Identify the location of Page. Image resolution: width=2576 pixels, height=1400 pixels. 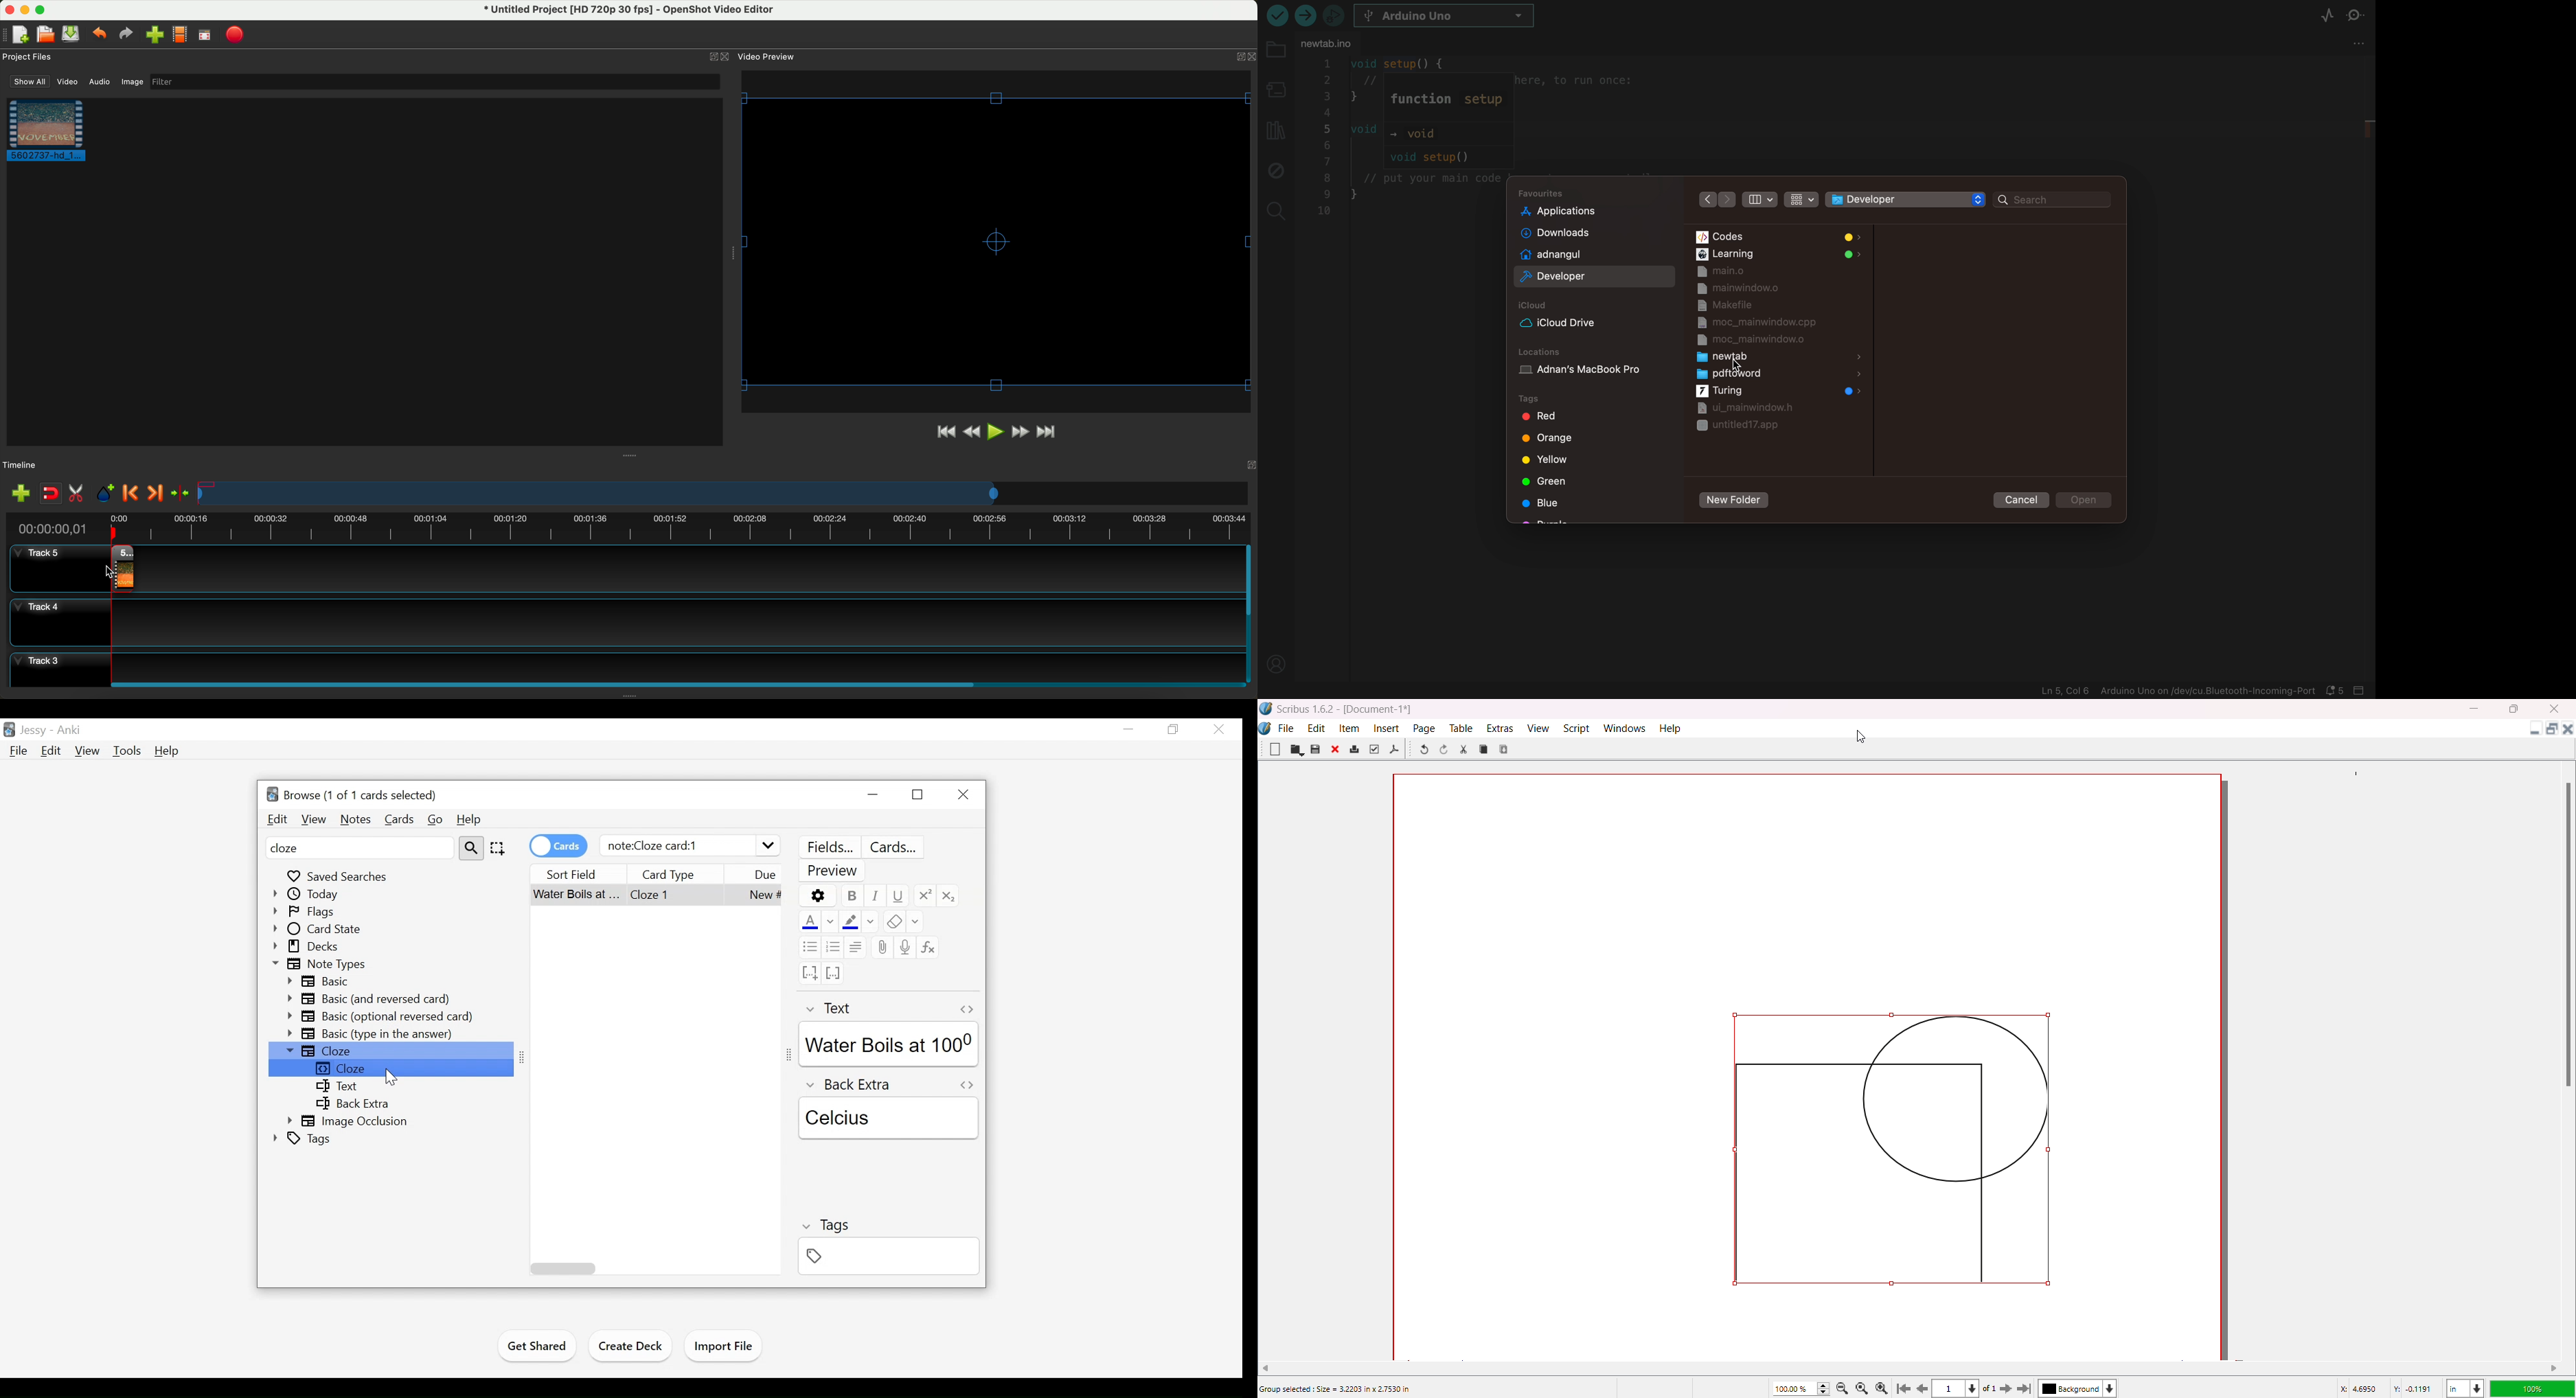
(1425, 728).